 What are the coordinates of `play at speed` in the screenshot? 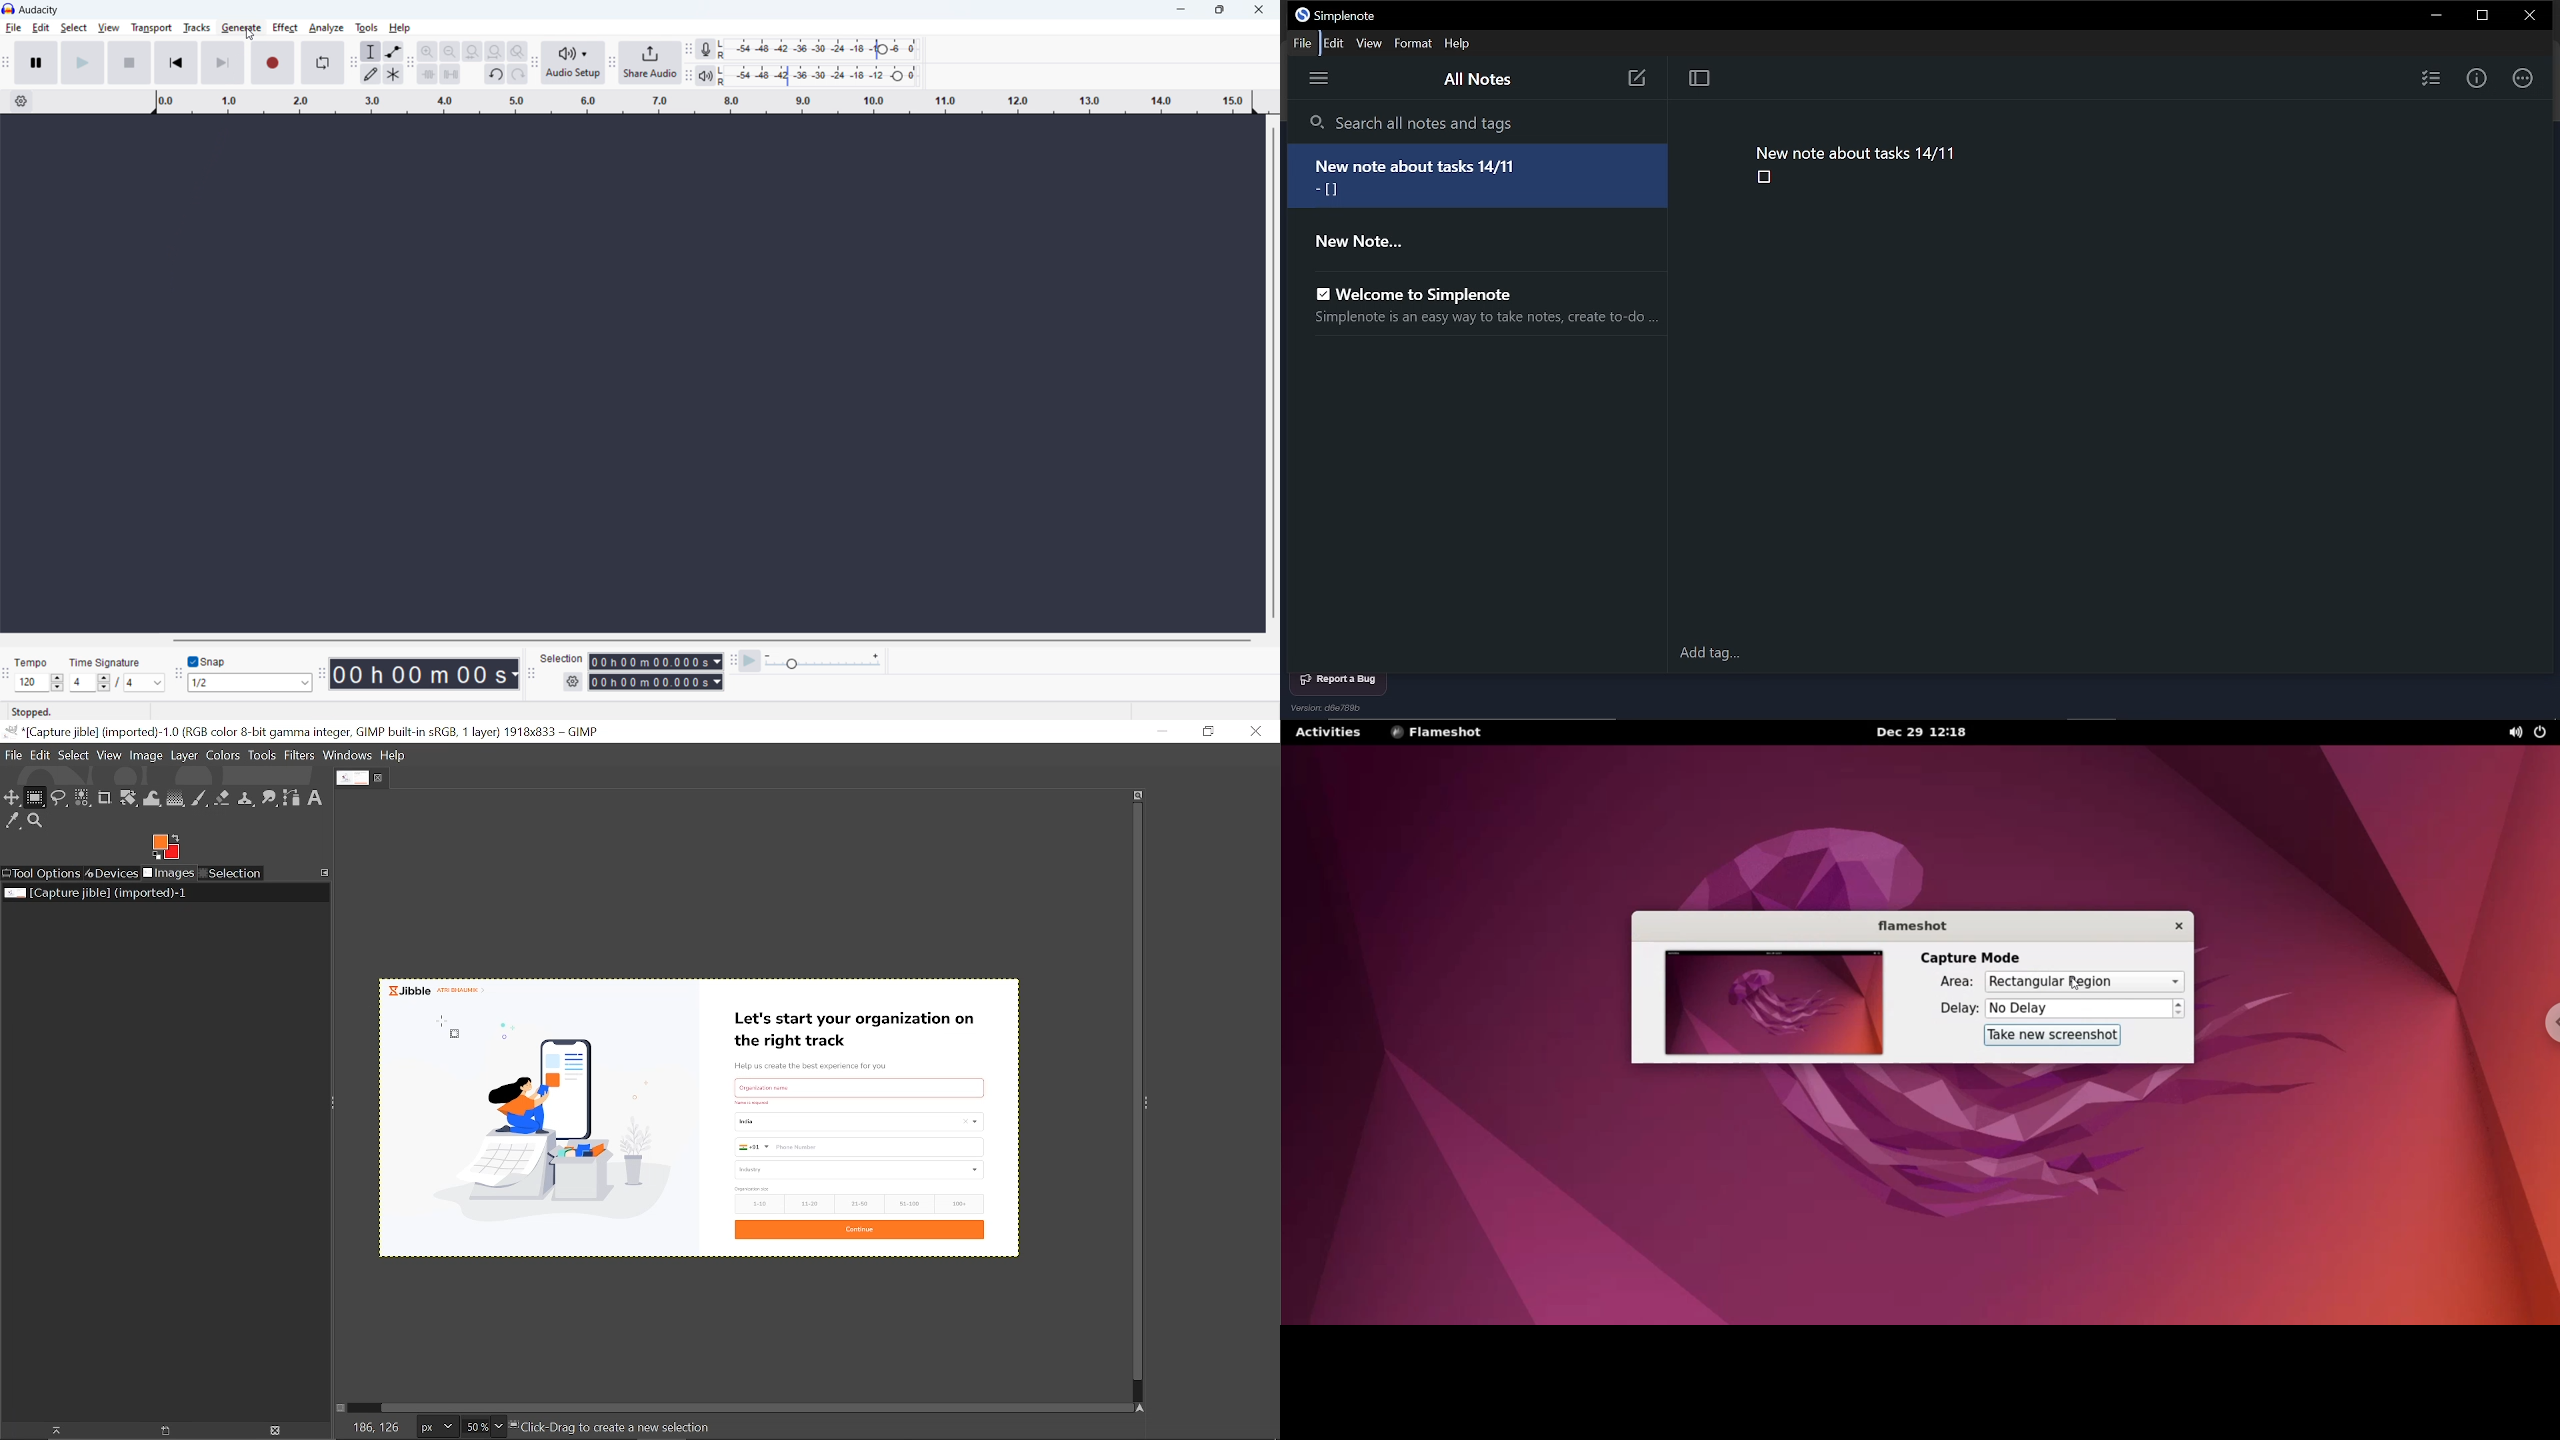 It's located at (751, 661).